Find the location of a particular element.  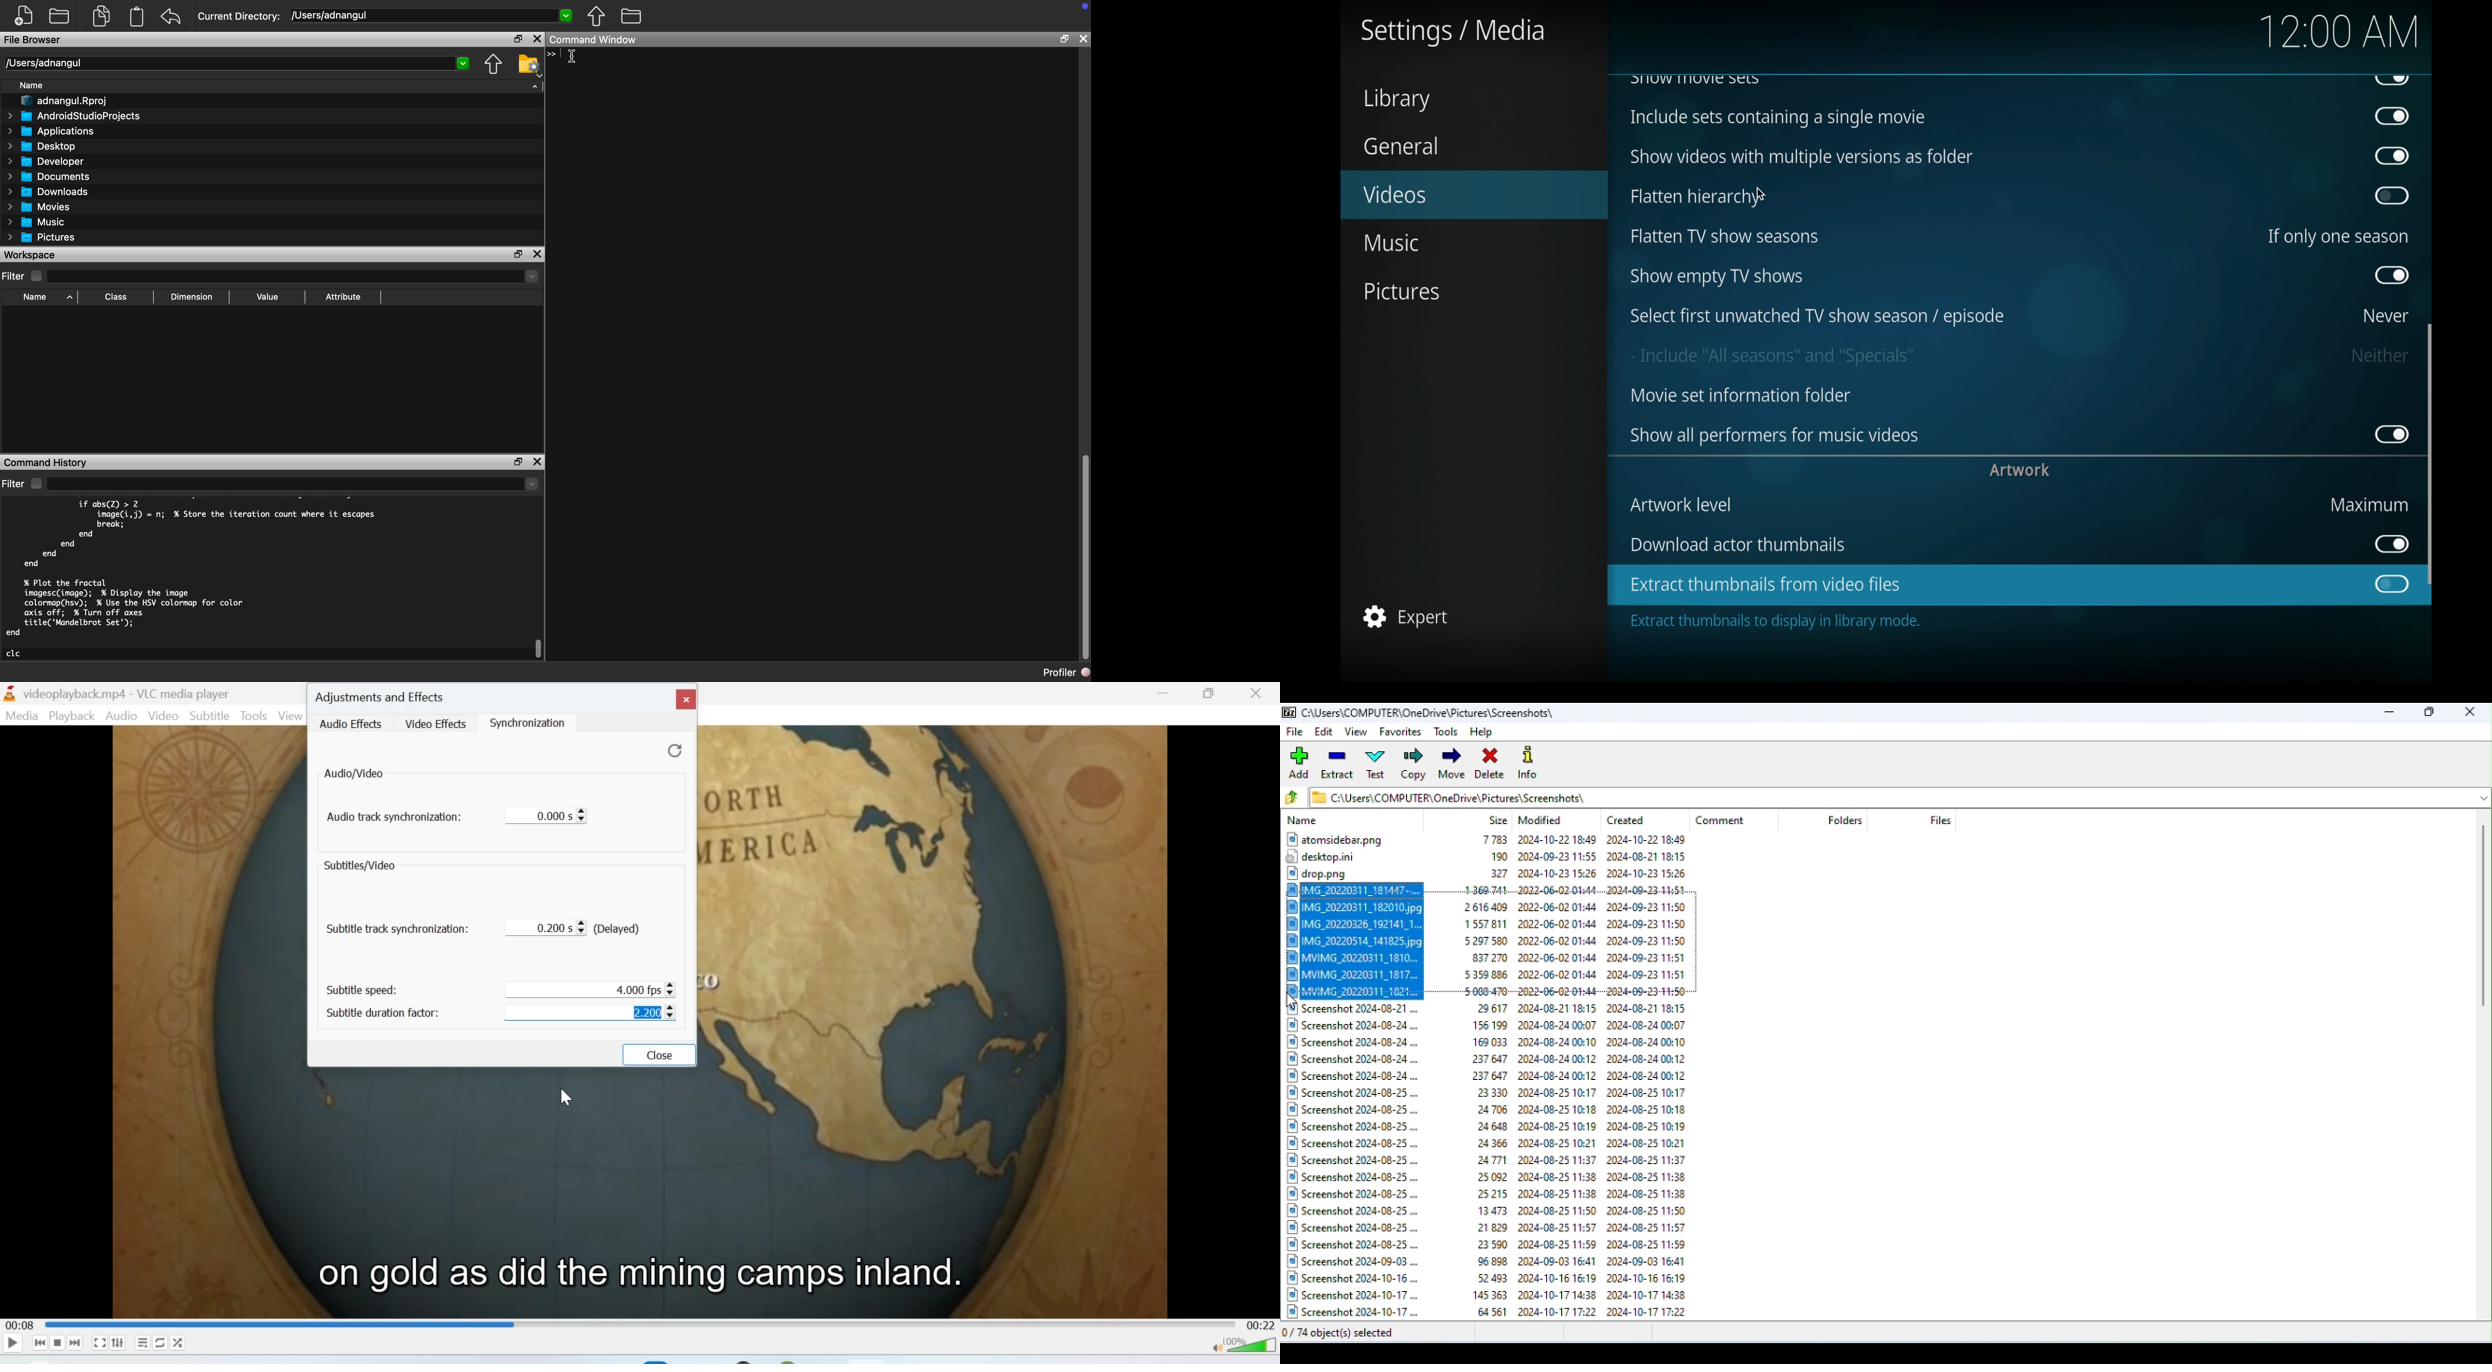

Scroll is located at coordinates (539, 649).